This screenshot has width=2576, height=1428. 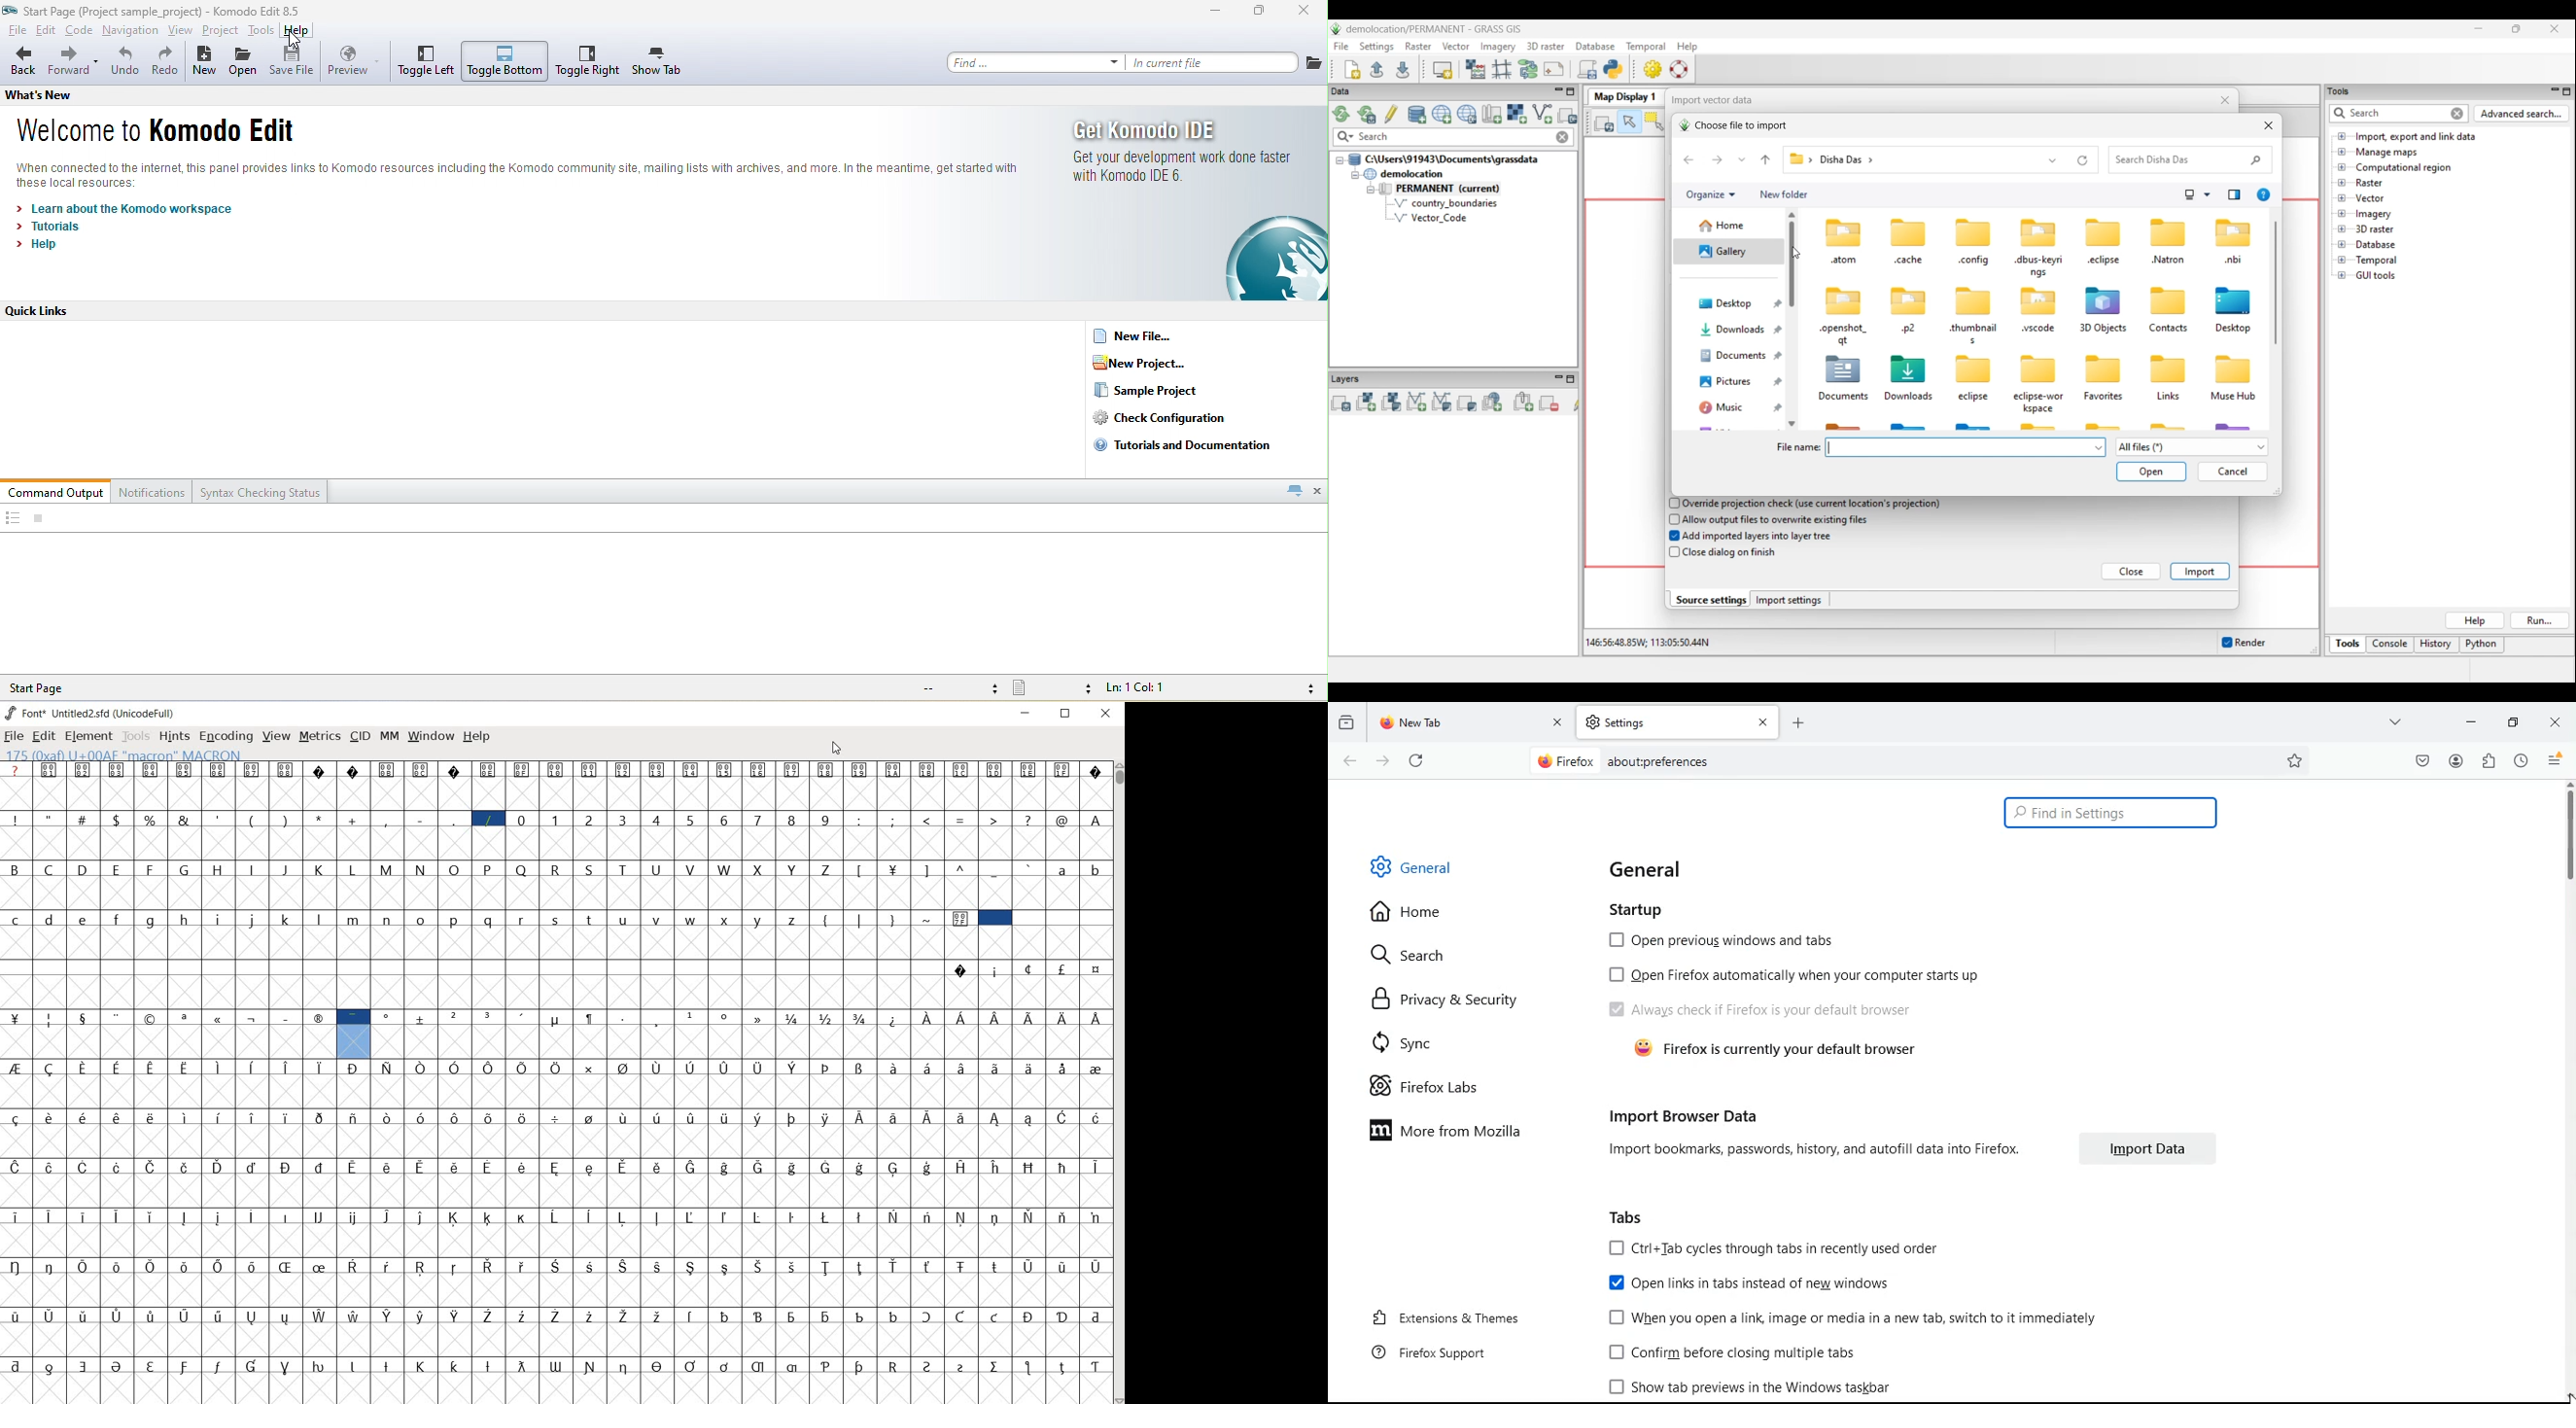 I want to click on general, so click(x=1414, y=865).